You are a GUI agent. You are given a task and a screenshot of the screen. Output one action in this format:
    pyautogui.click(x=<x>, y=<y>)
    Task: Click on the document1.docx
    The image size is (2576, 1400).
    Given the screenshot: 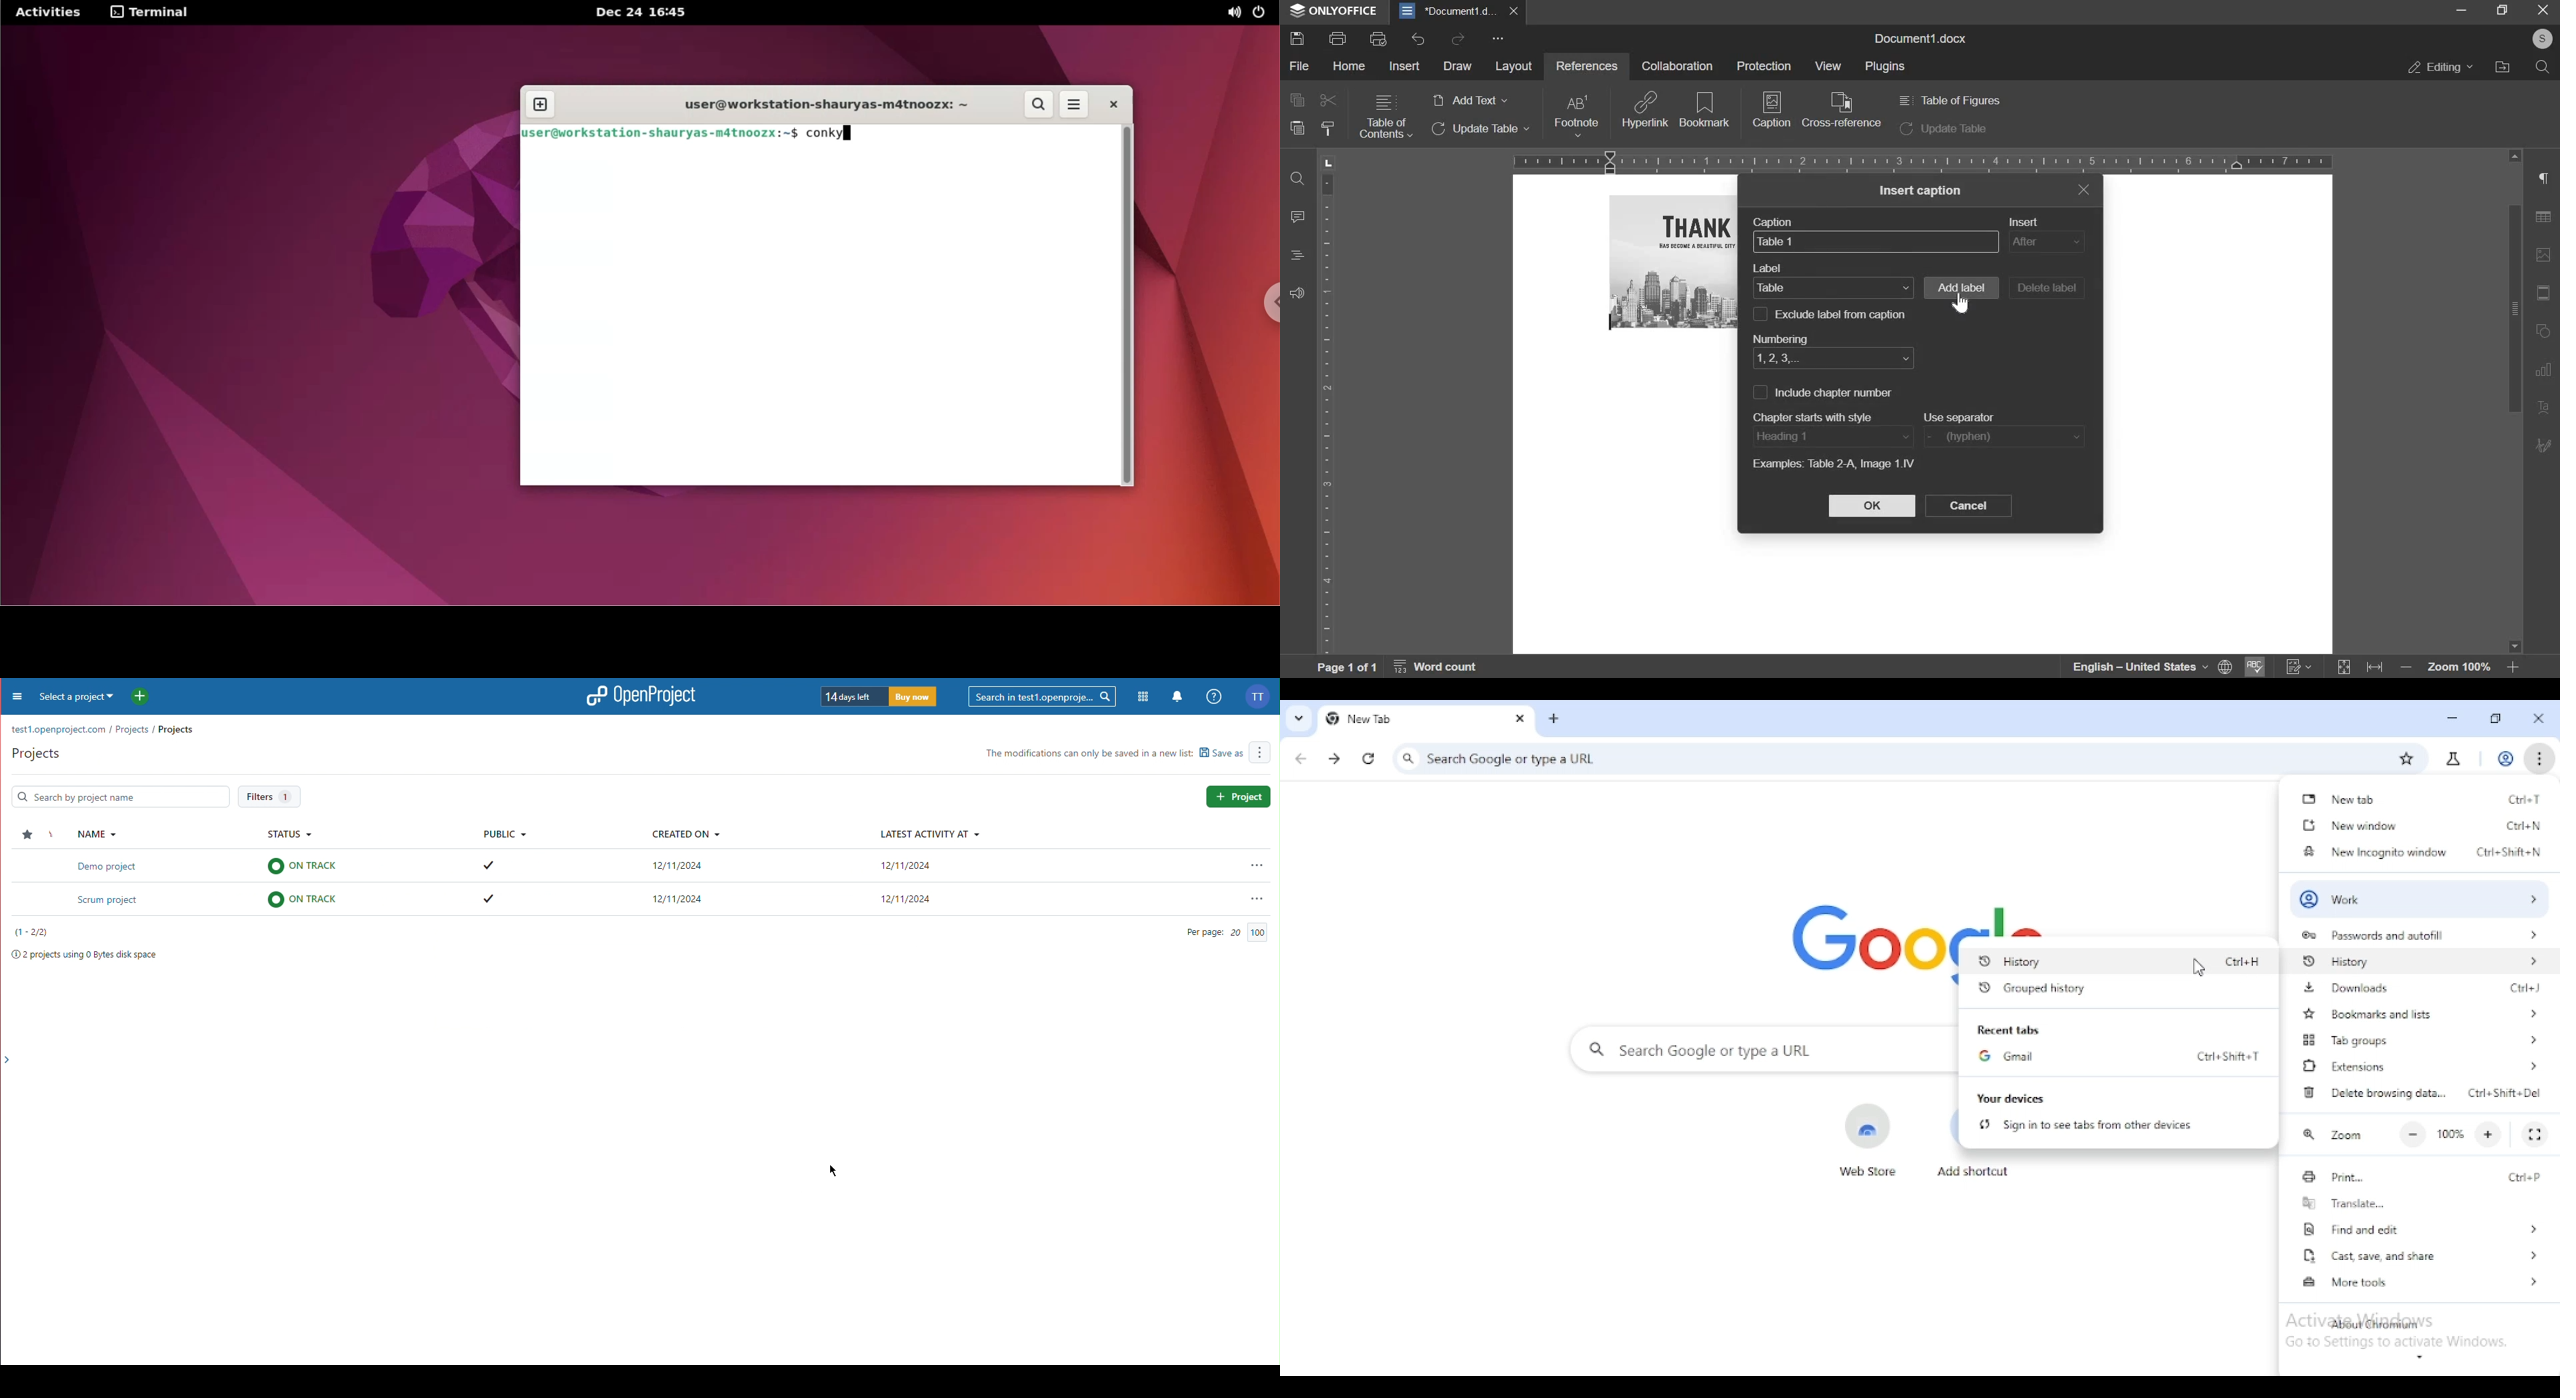 What is the action you would take?
    pyautogui.click(x=1923, y=37)
    